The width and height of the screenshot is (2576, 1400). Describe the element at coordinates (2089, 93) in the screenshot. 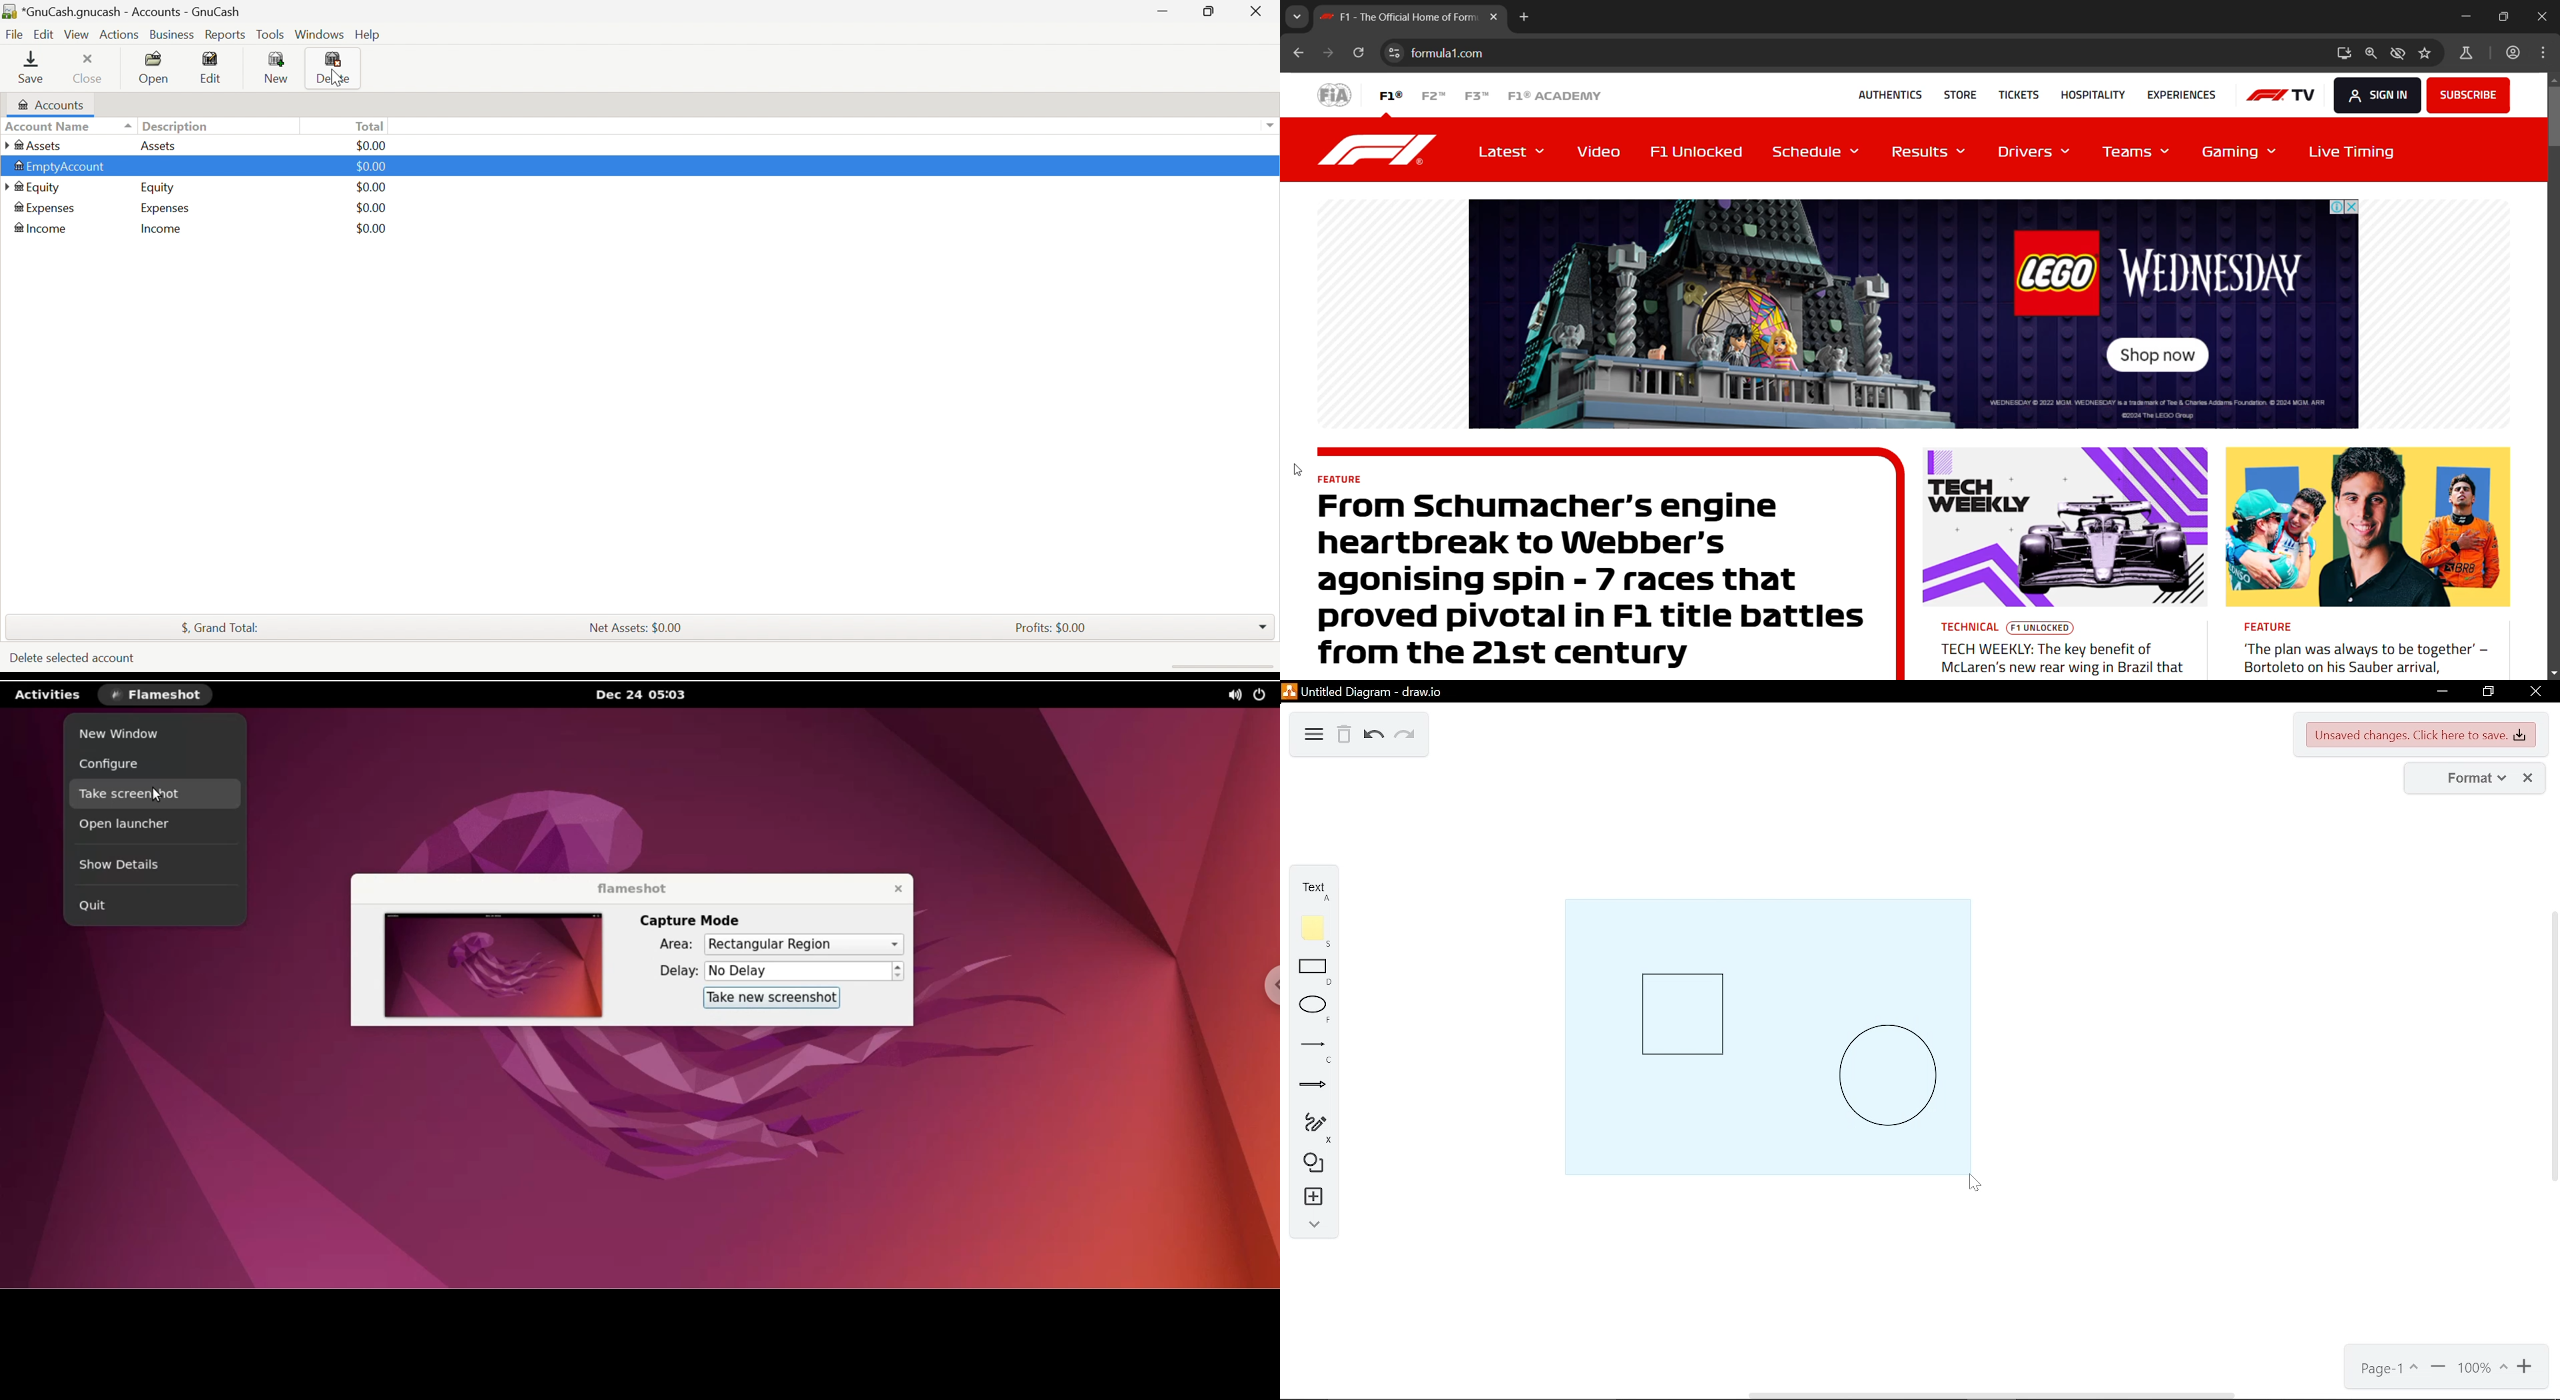

I see `HOSPITALITY` at that location.